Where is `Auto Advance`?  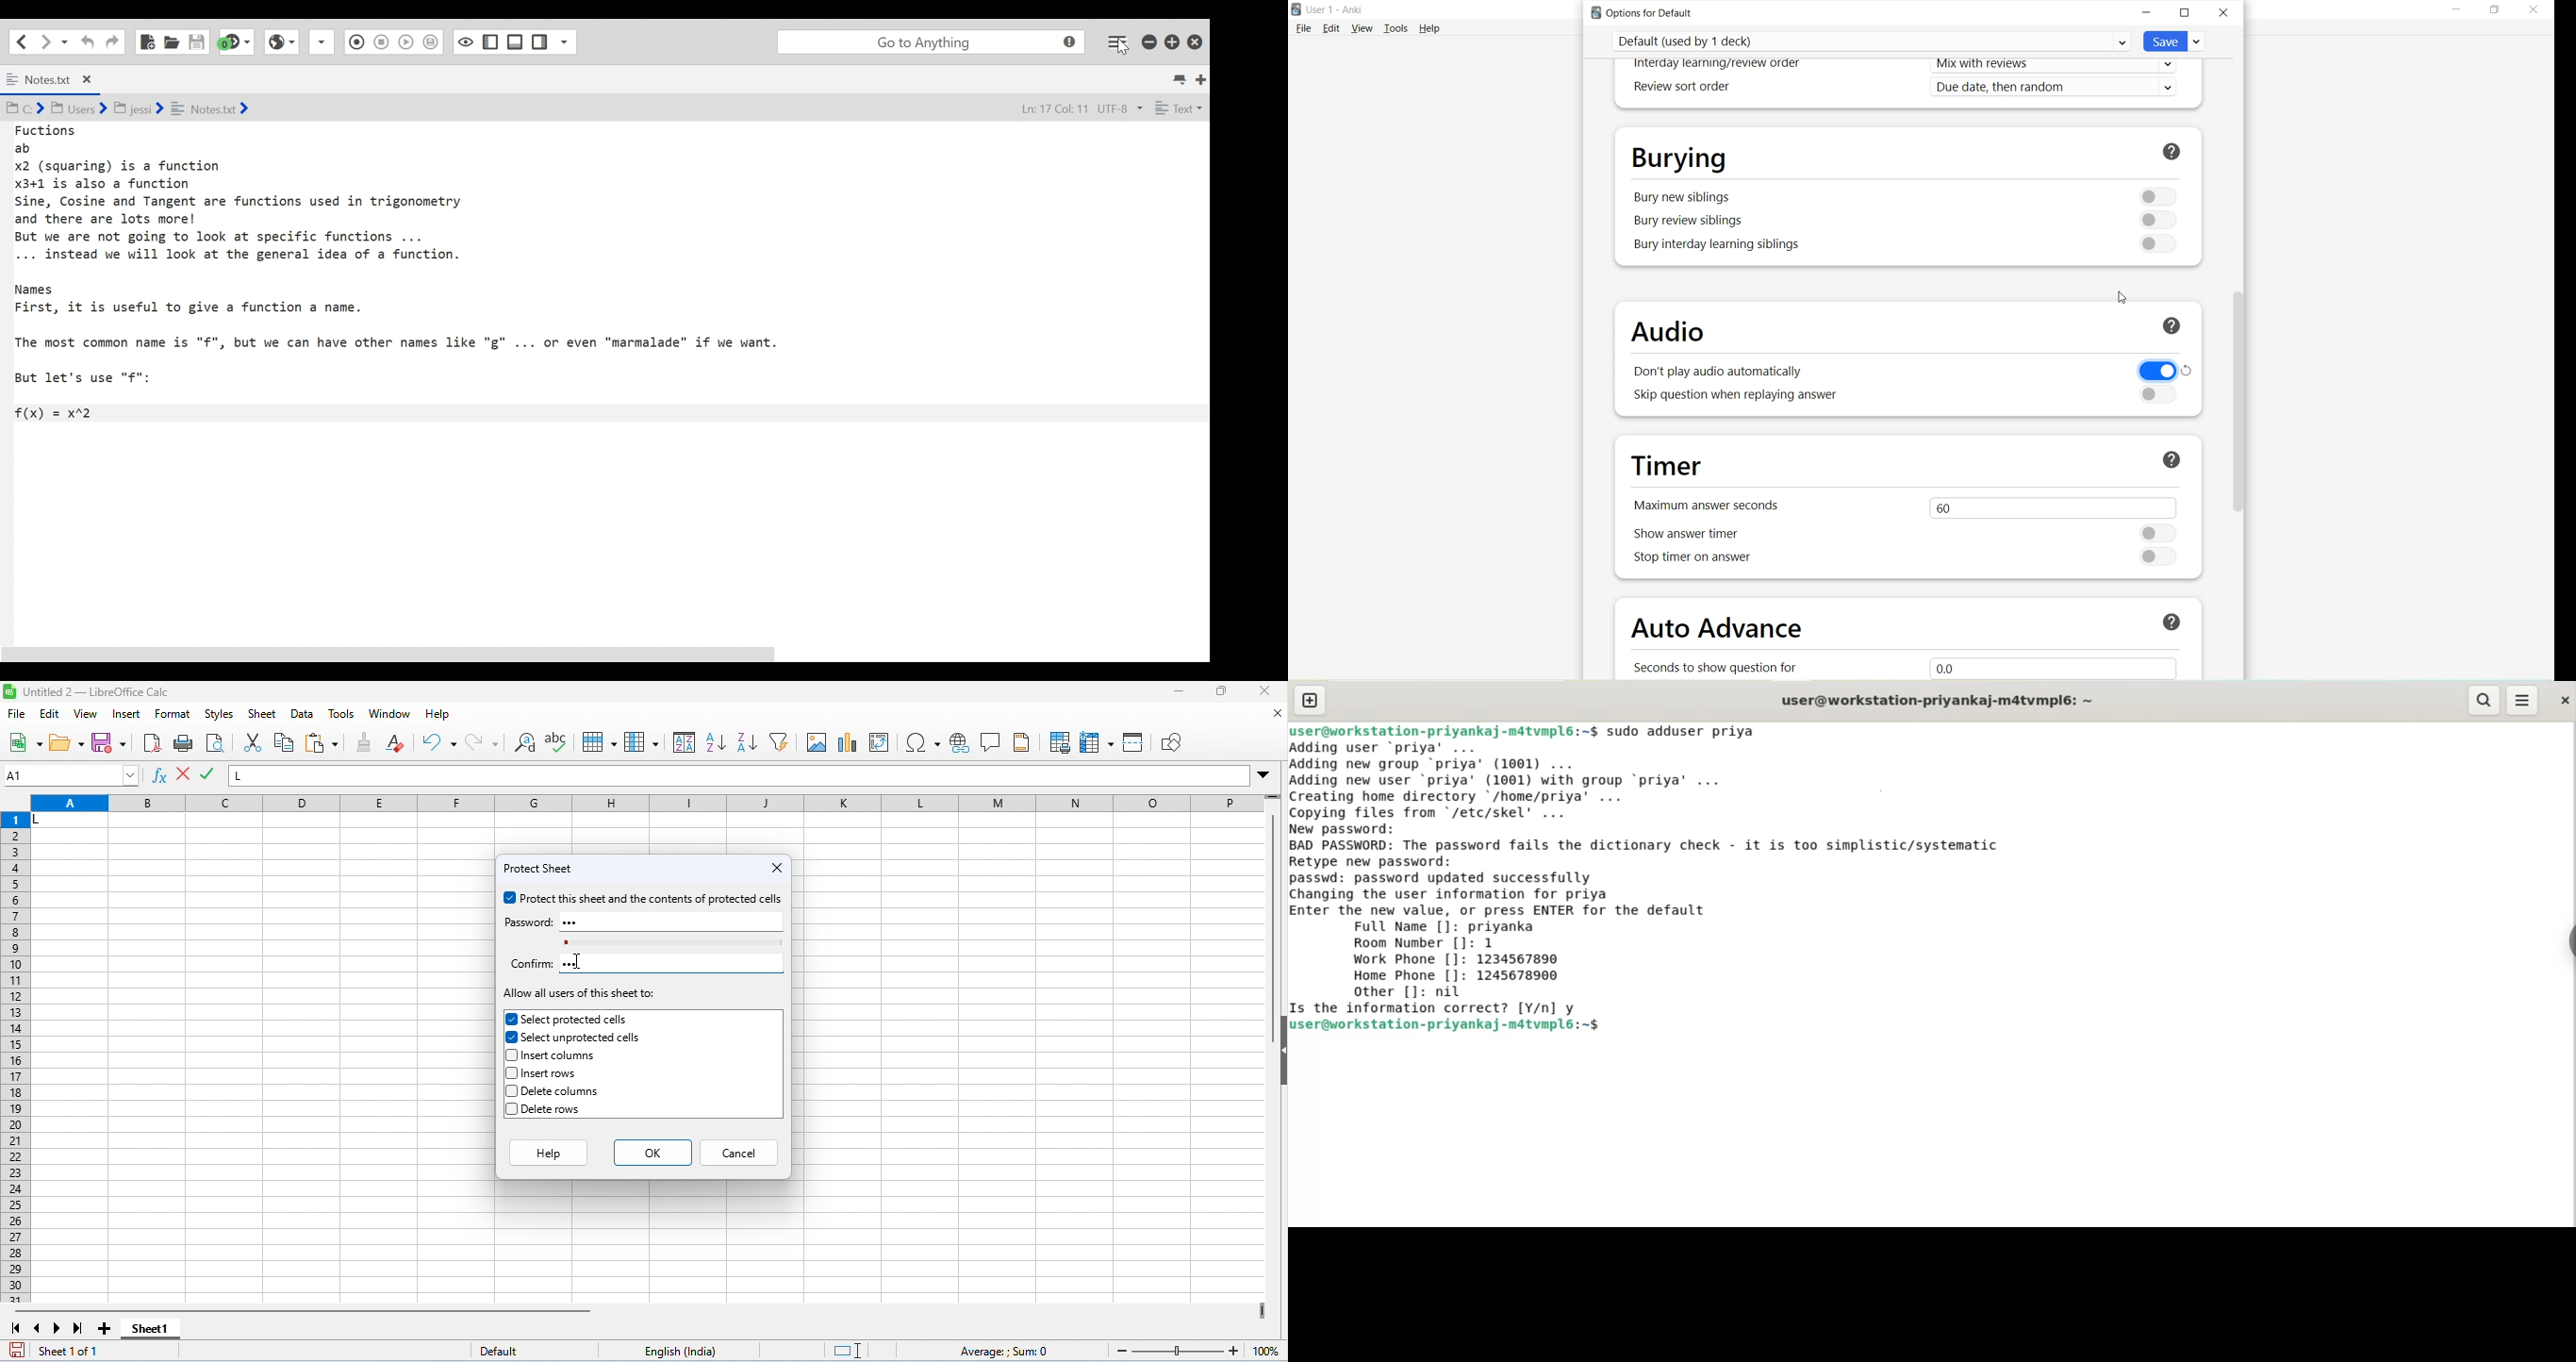 Auto Advance is located at coordinates (1720, 631).